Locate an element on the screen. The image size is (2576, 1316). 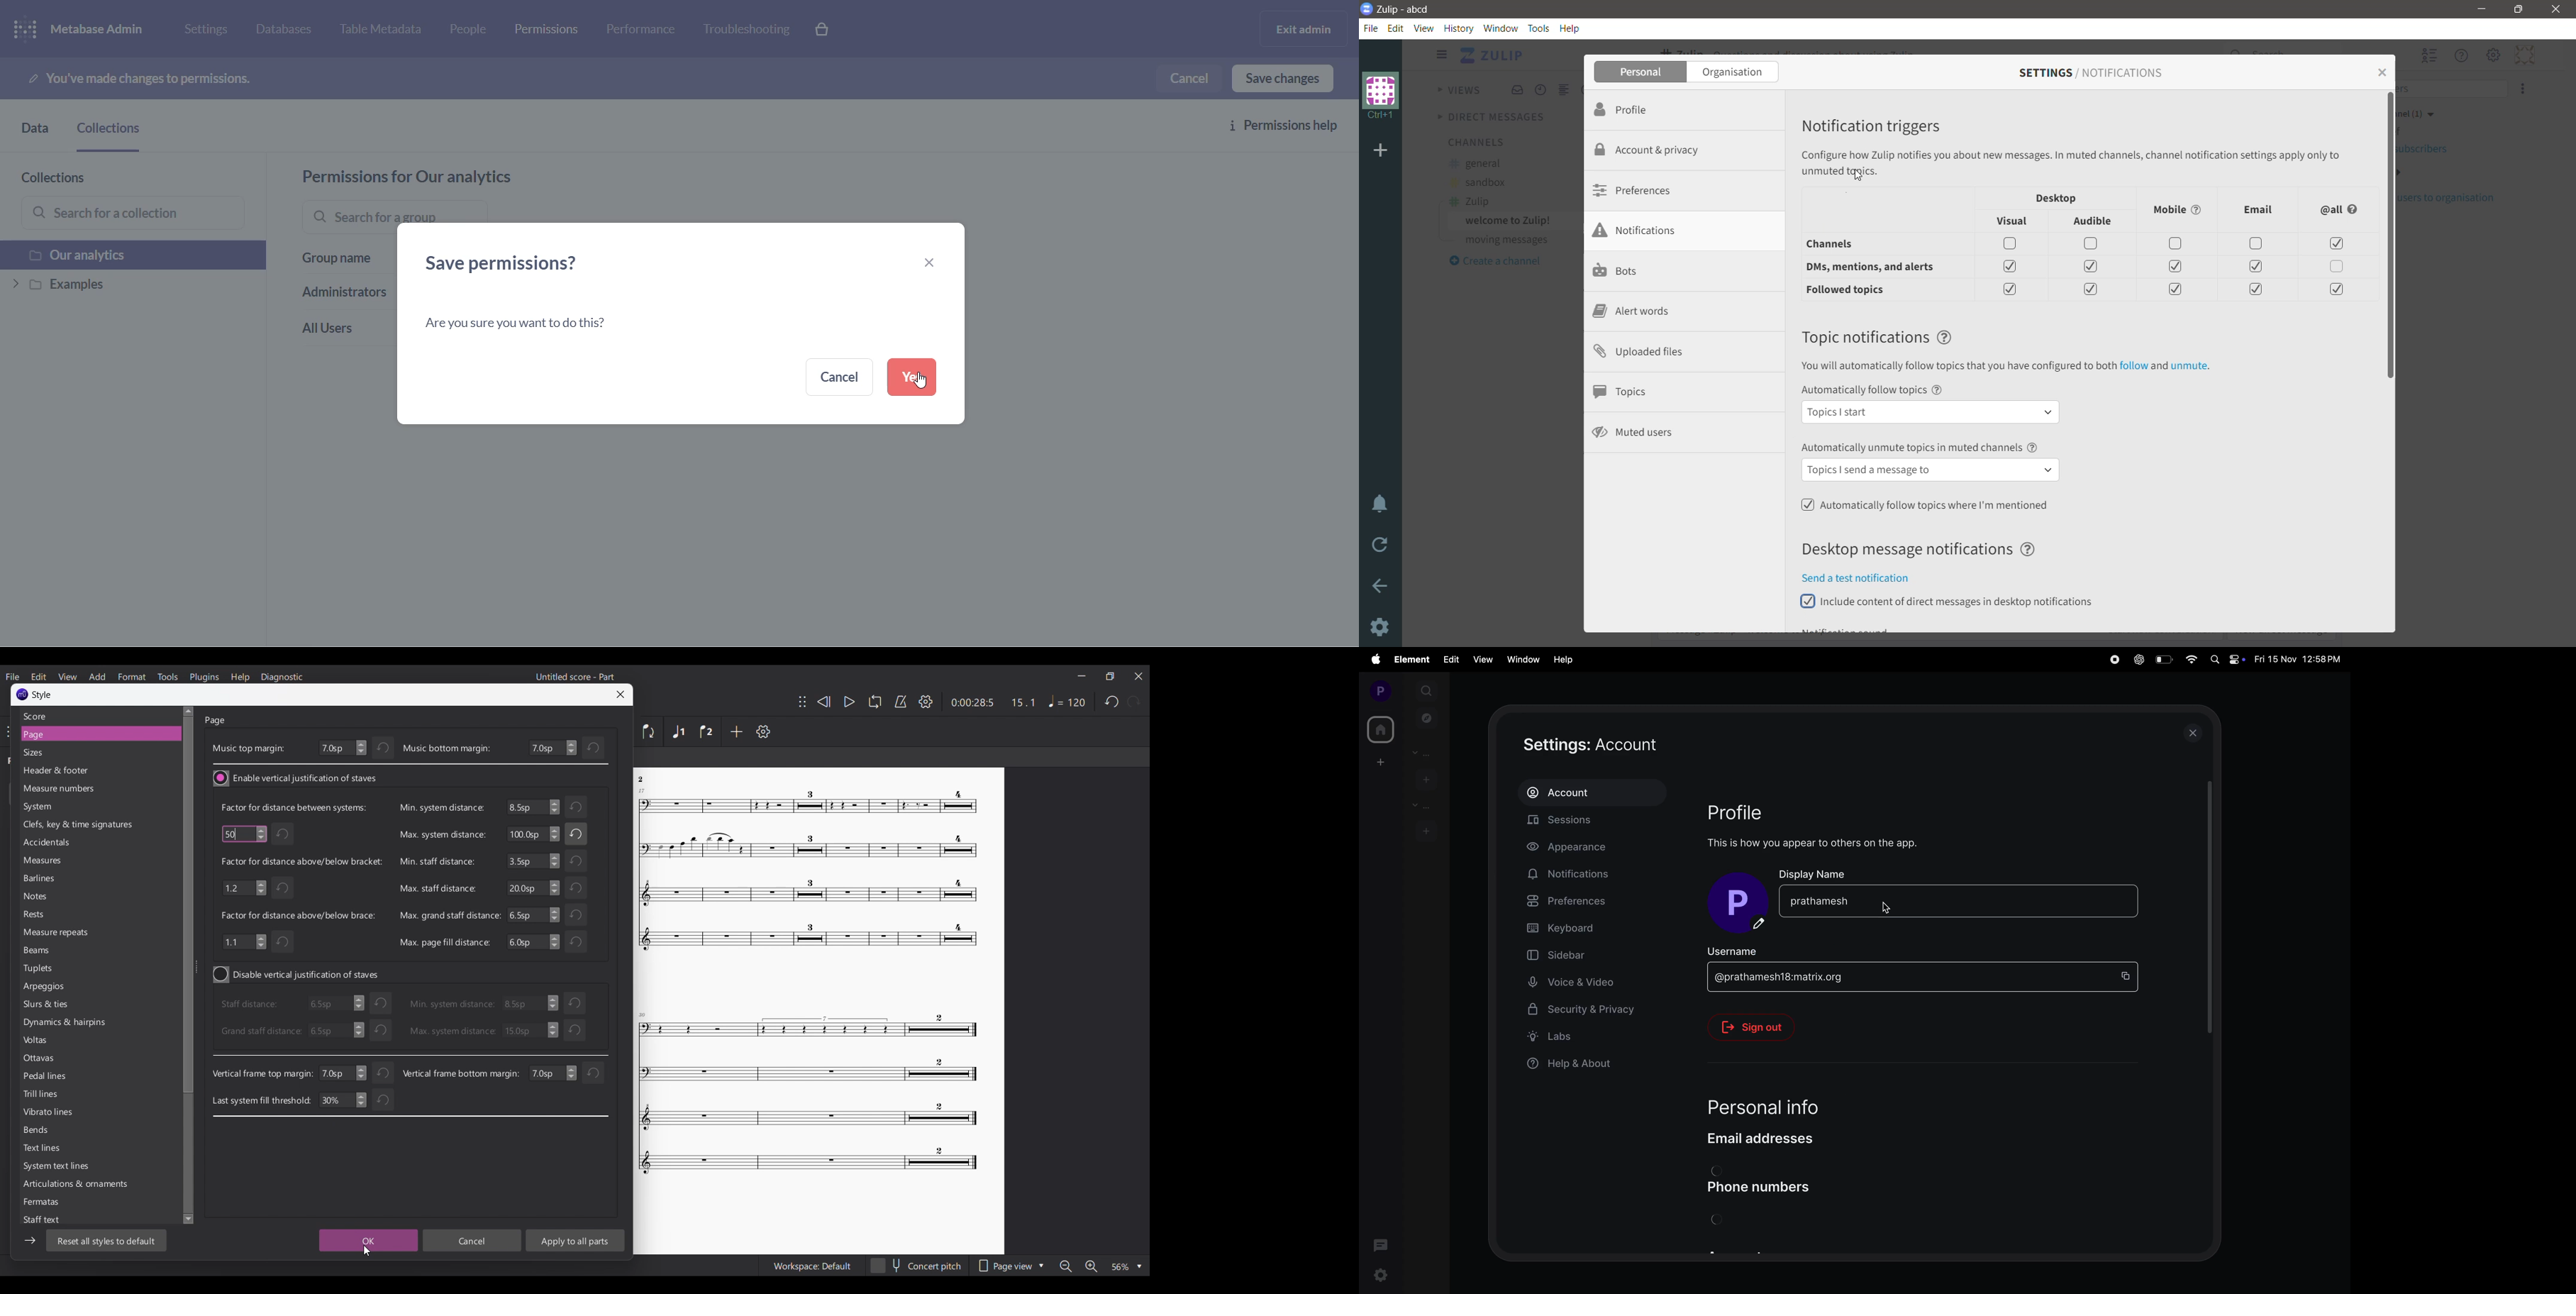
Min. staff distance is located at coordinates (437, 861).